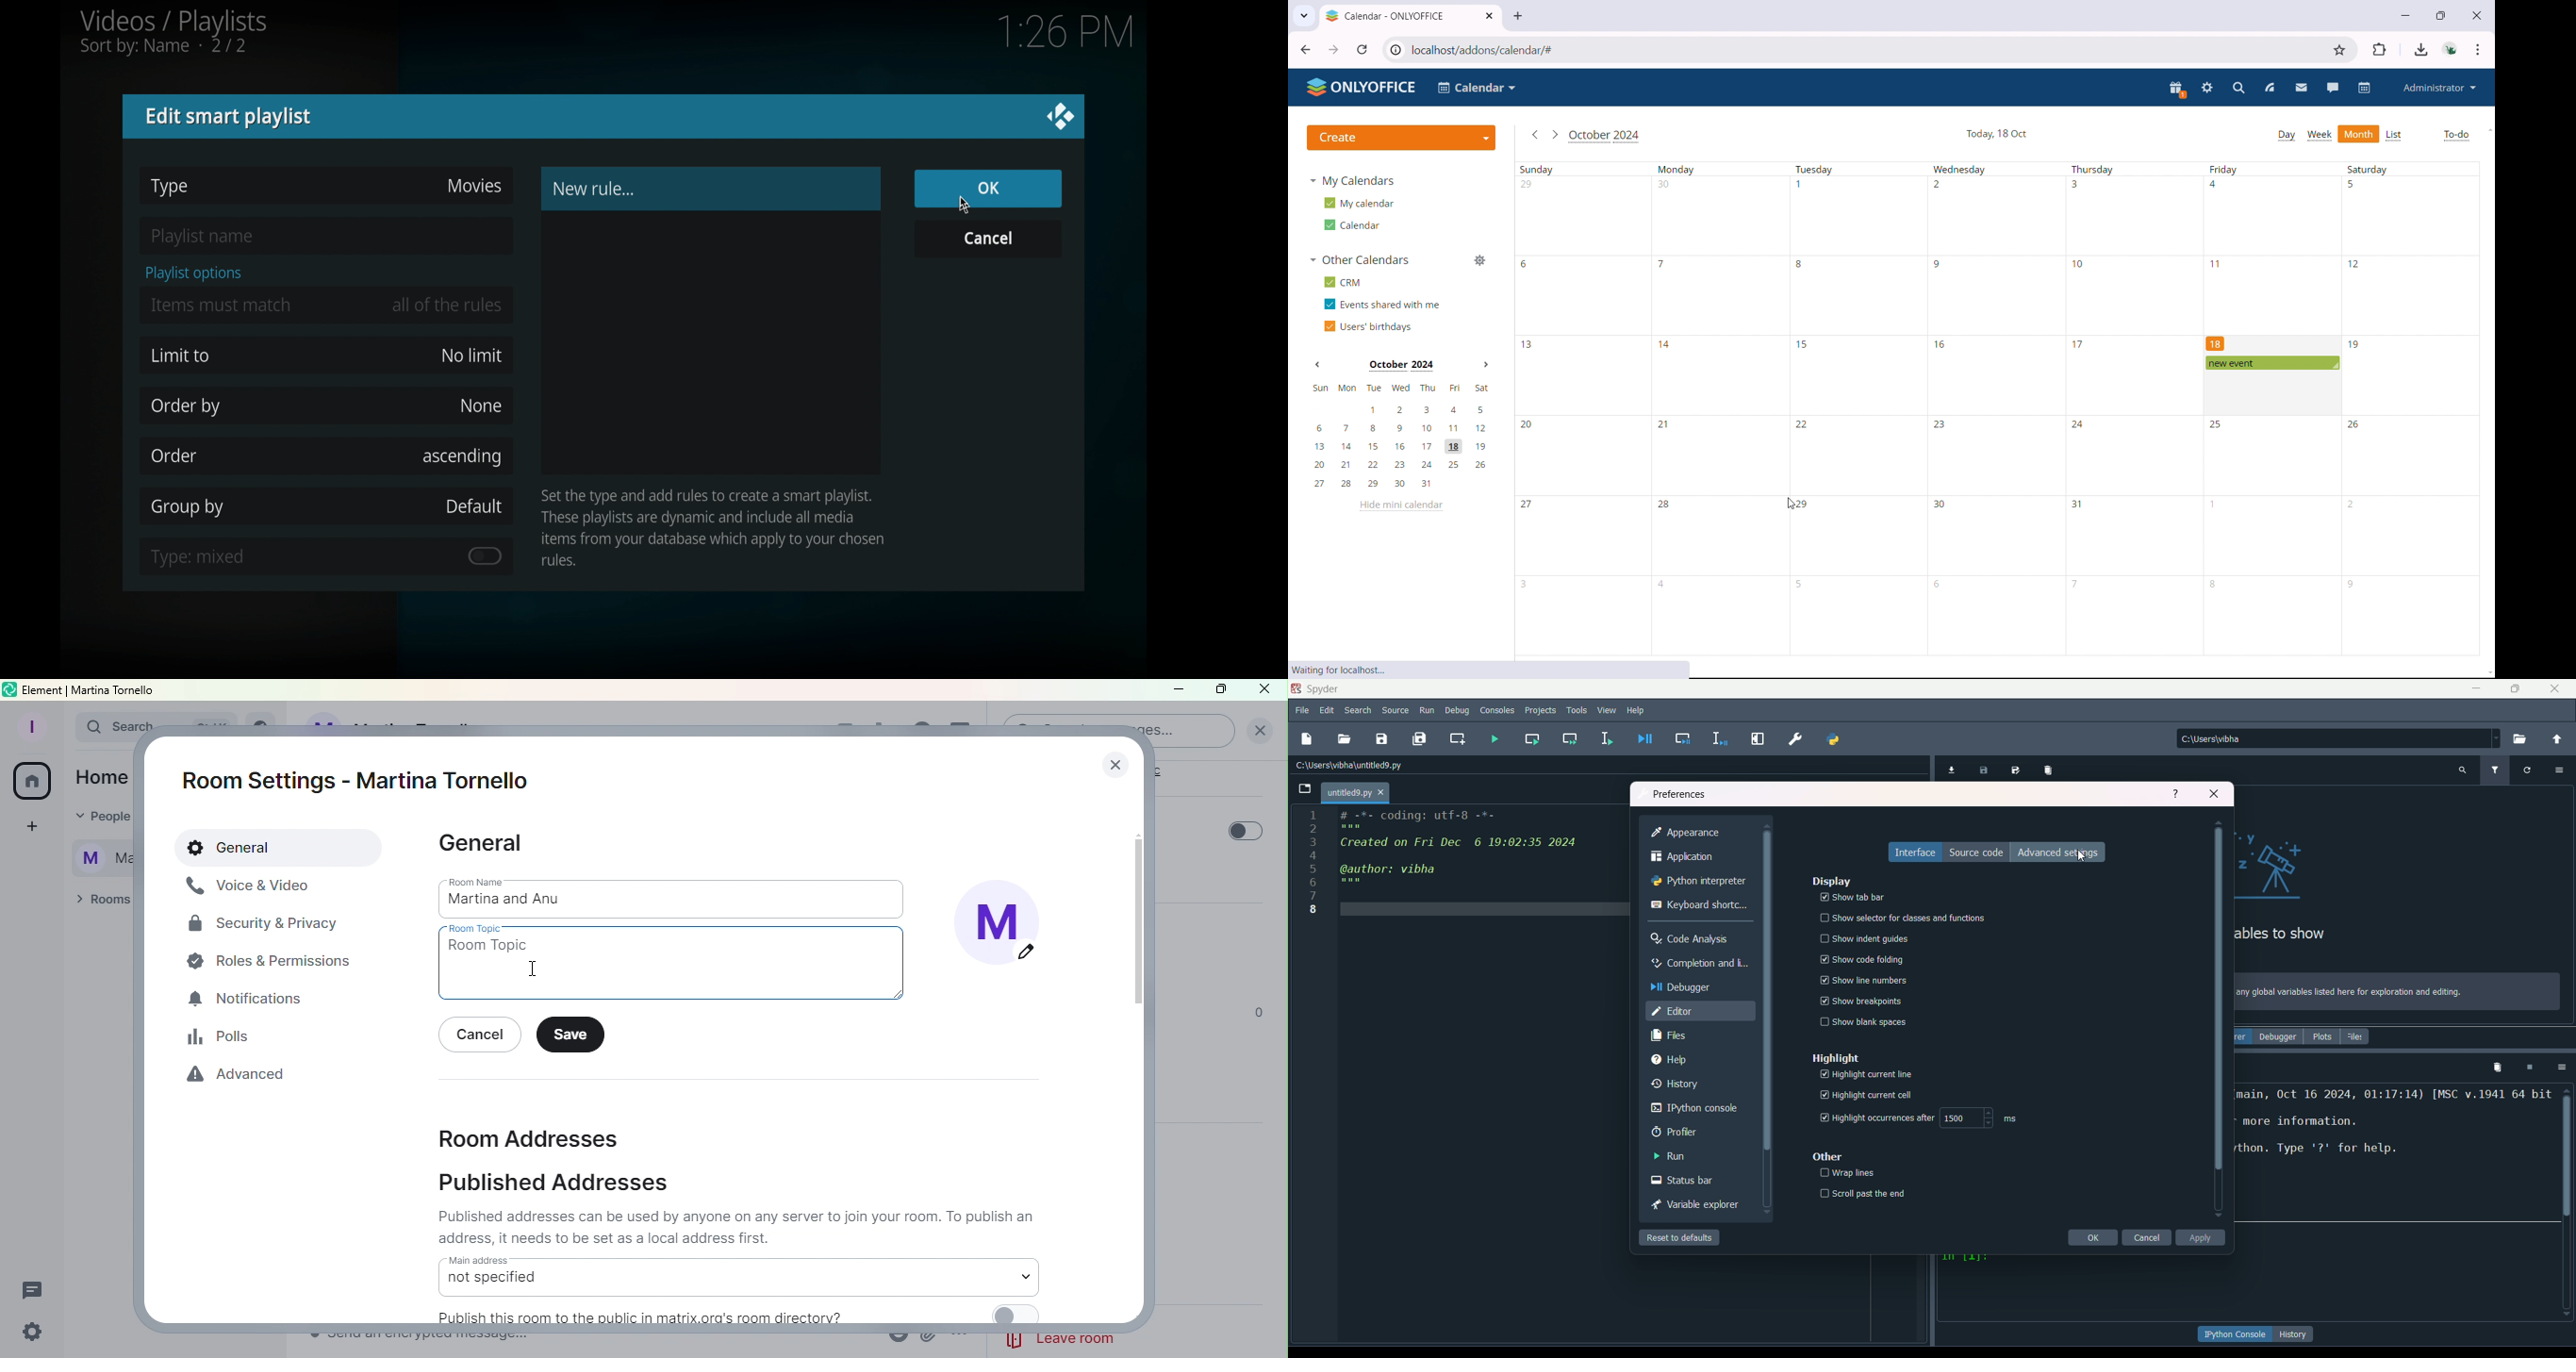 This screenshot has width=2576, height=1372. What do you see at coordinates (1061, 116) in the screenshot?
I see `close` at bounding box center [1061, 116].